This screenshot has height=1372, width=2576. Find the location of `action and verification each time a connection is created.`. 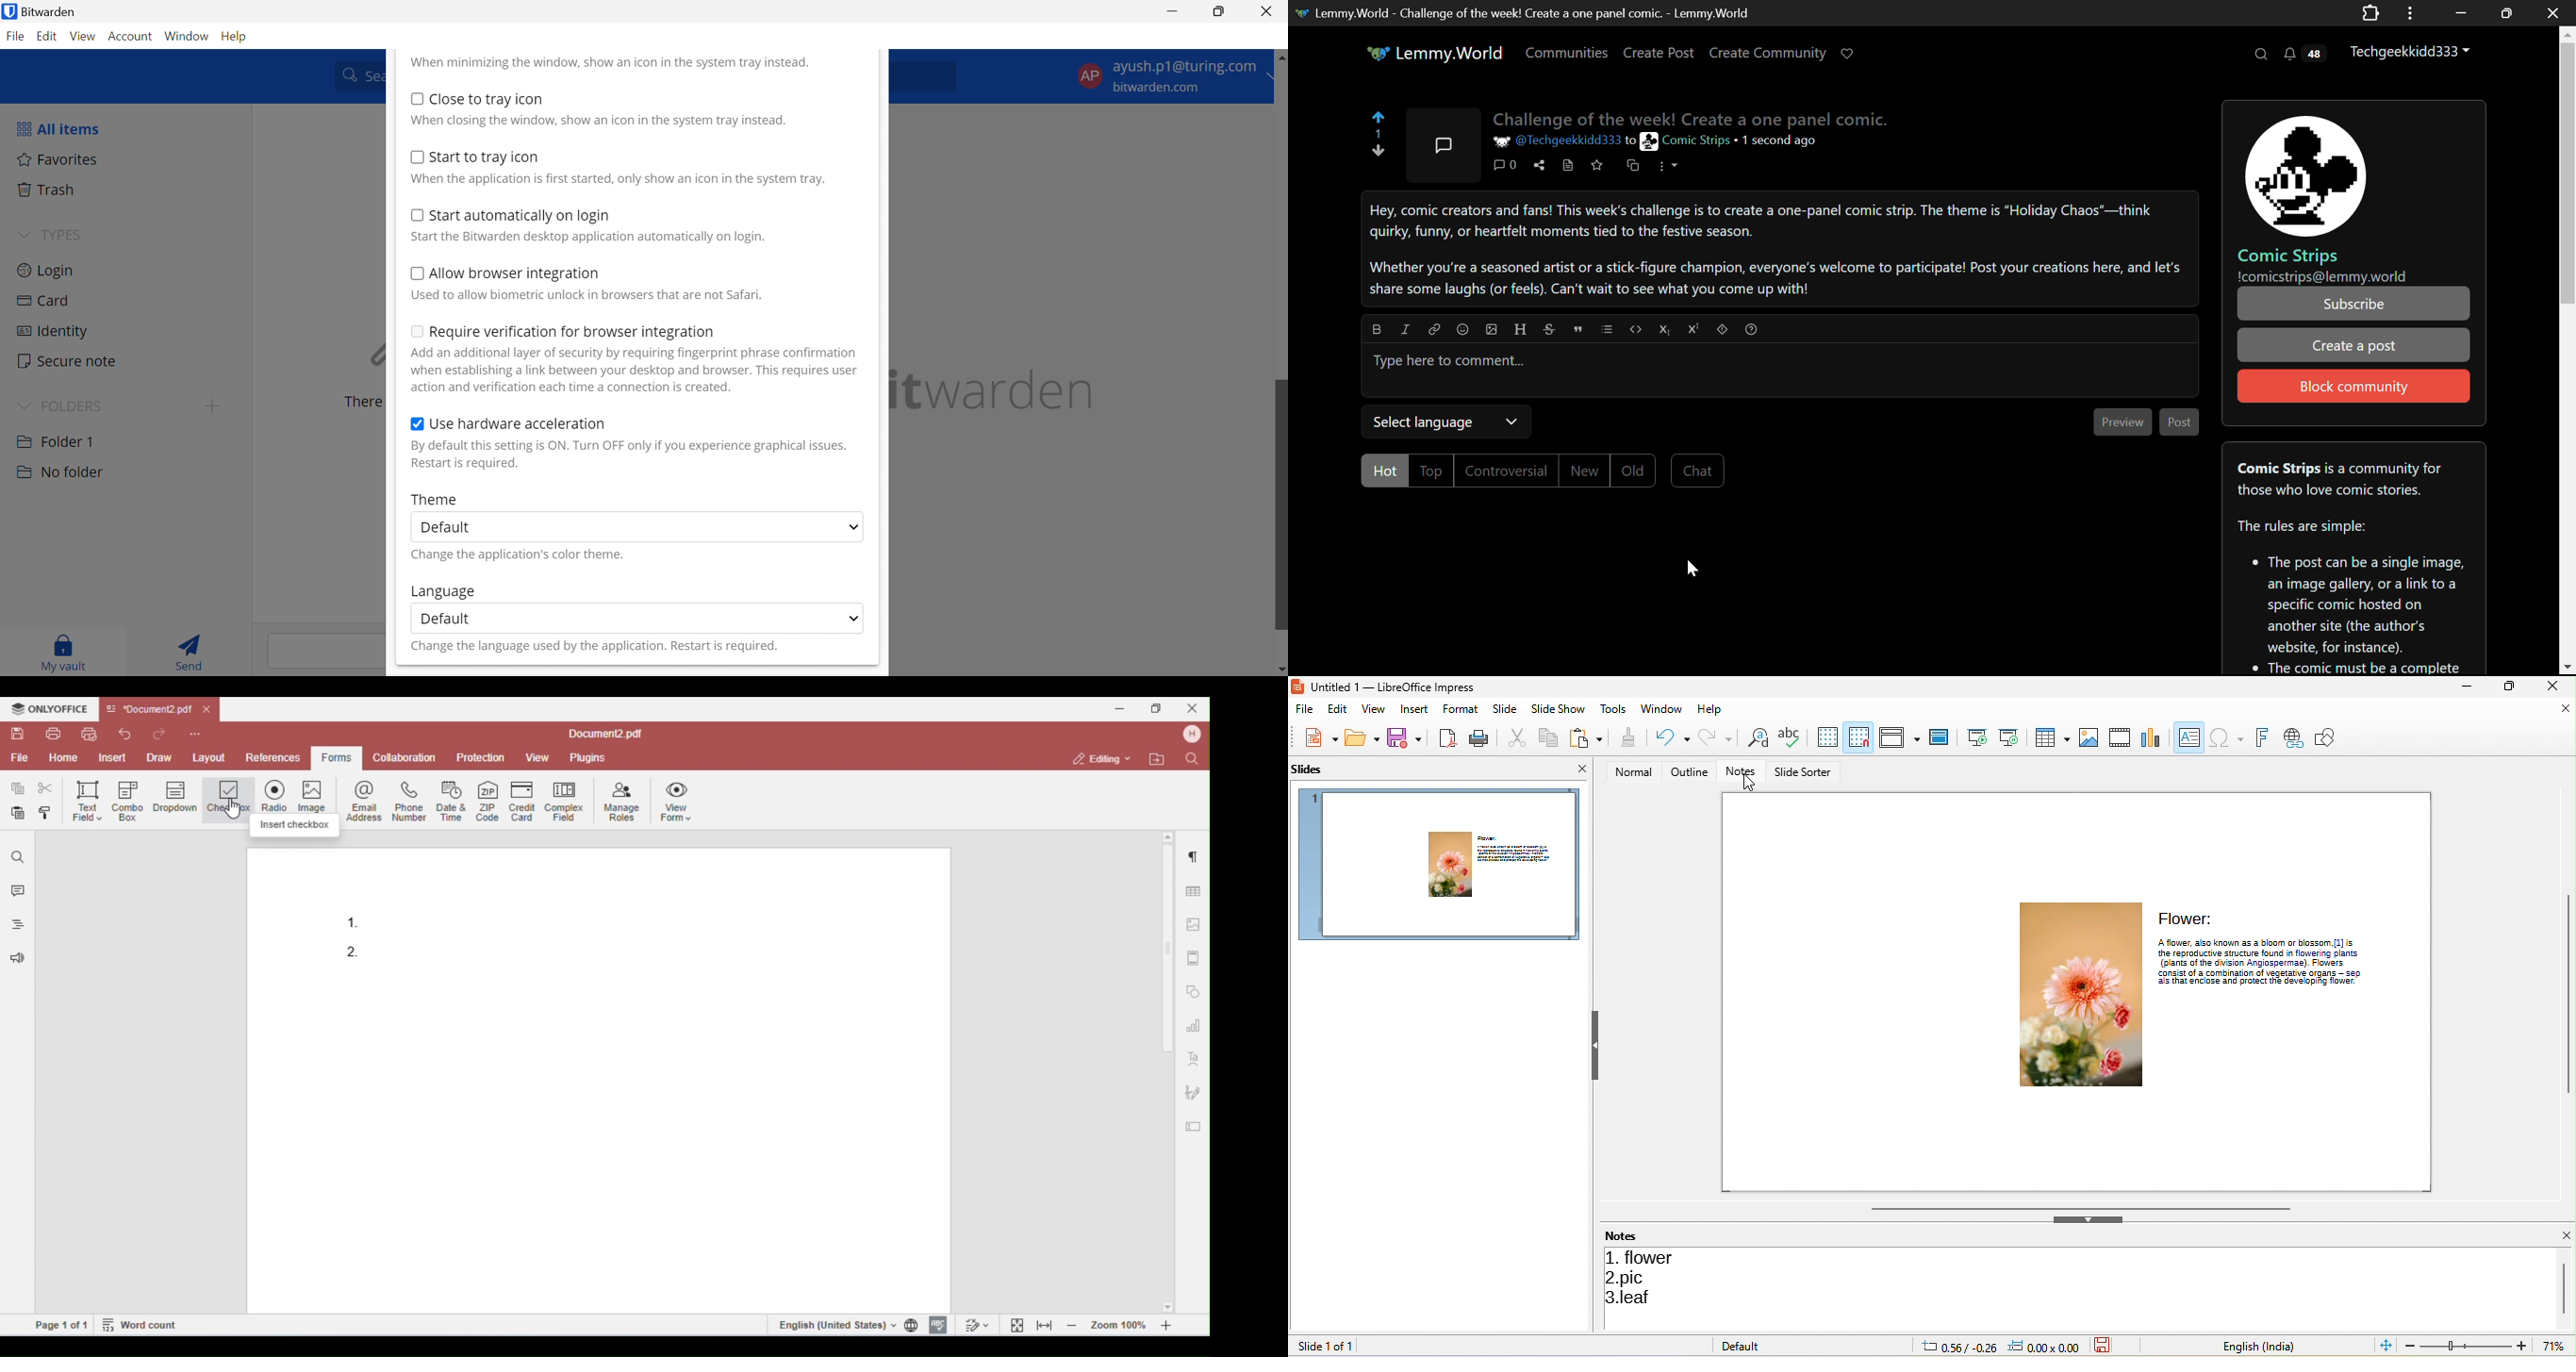

action and verification each time a connection is created. is located at coordinates (573, 387).